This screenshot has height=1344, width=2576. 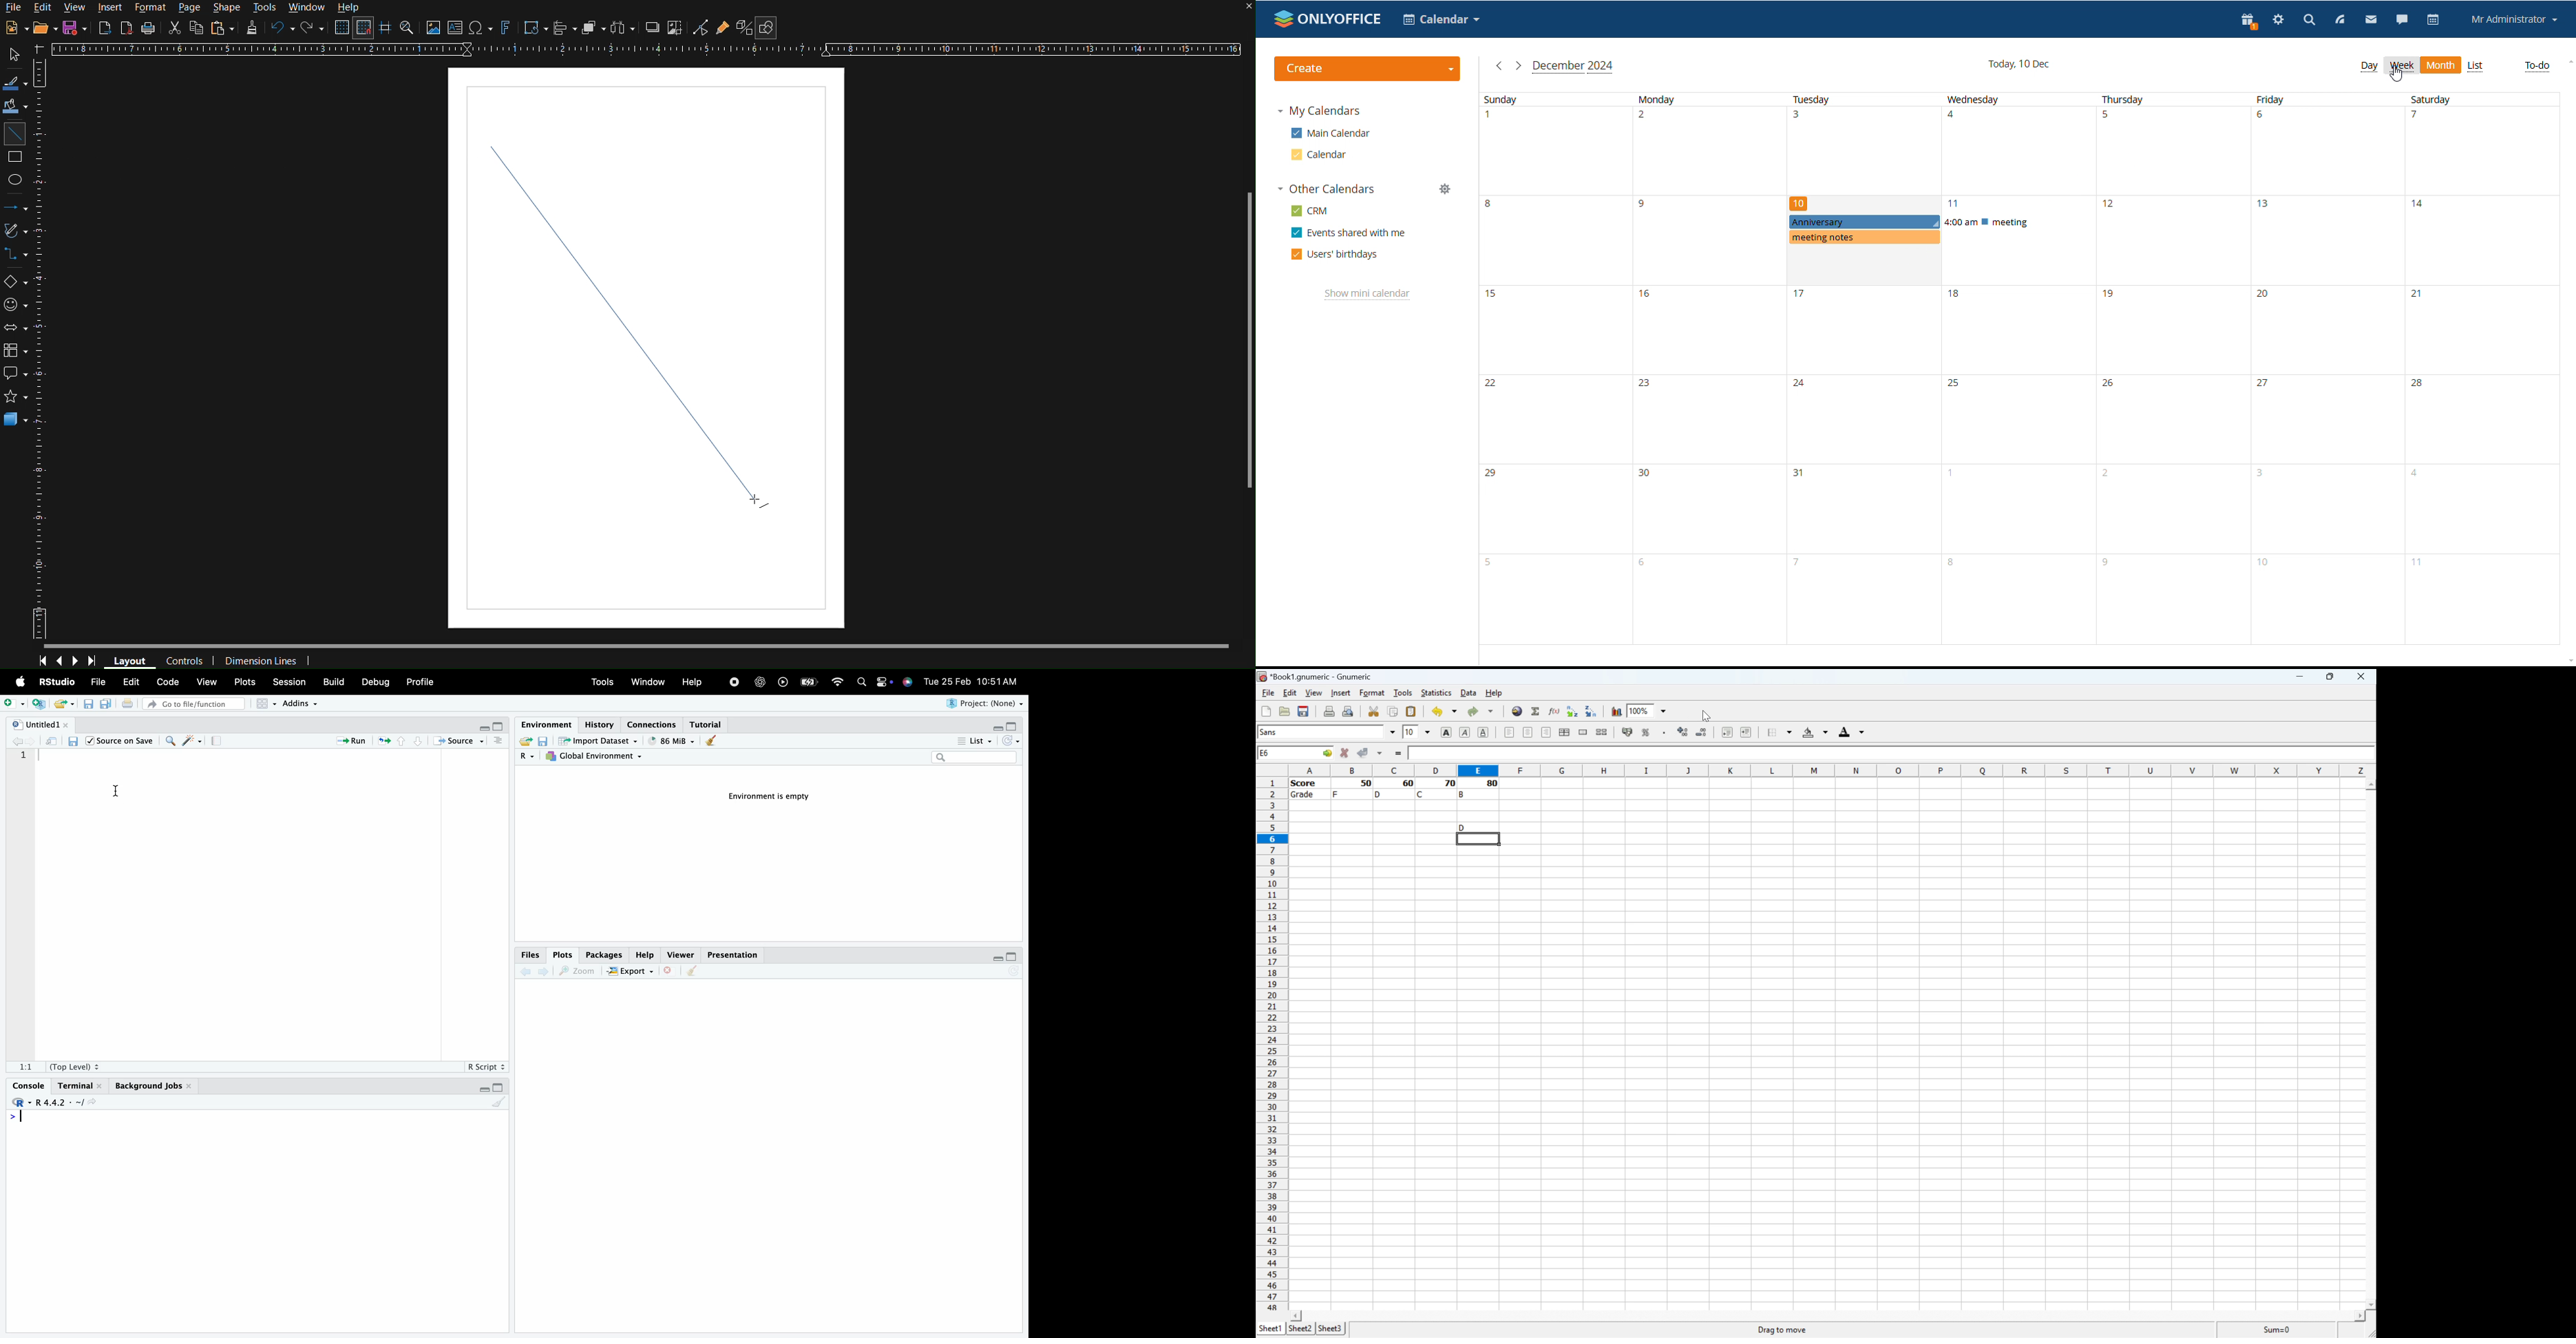 What do you see at coordinates (560, 954) in the screenshot?
I see `Plots` at bounding box center [560, 954].